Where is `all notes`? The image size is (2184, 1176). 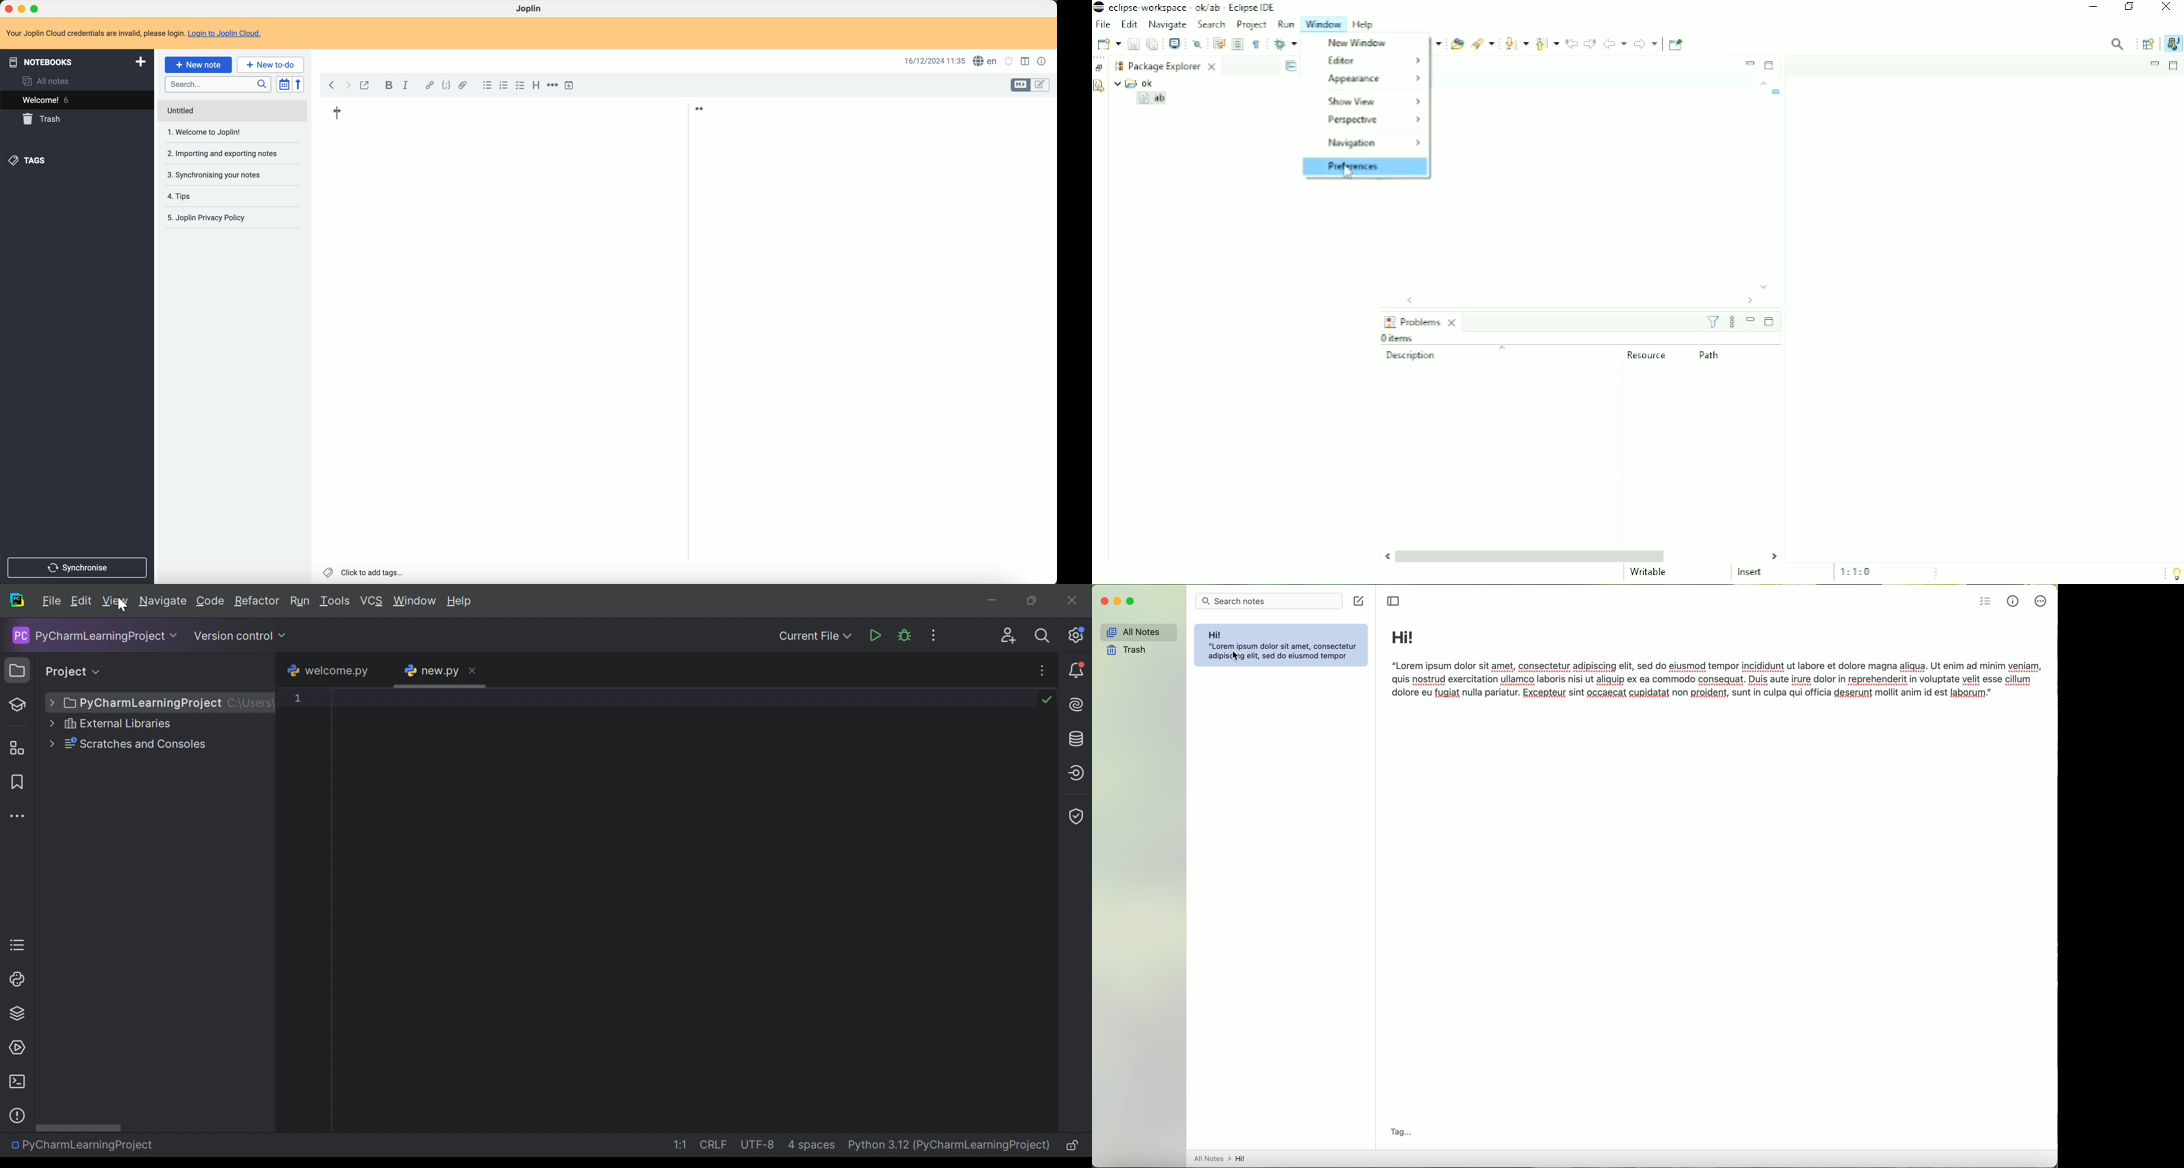 all notes is located at coordinates (46, 82).